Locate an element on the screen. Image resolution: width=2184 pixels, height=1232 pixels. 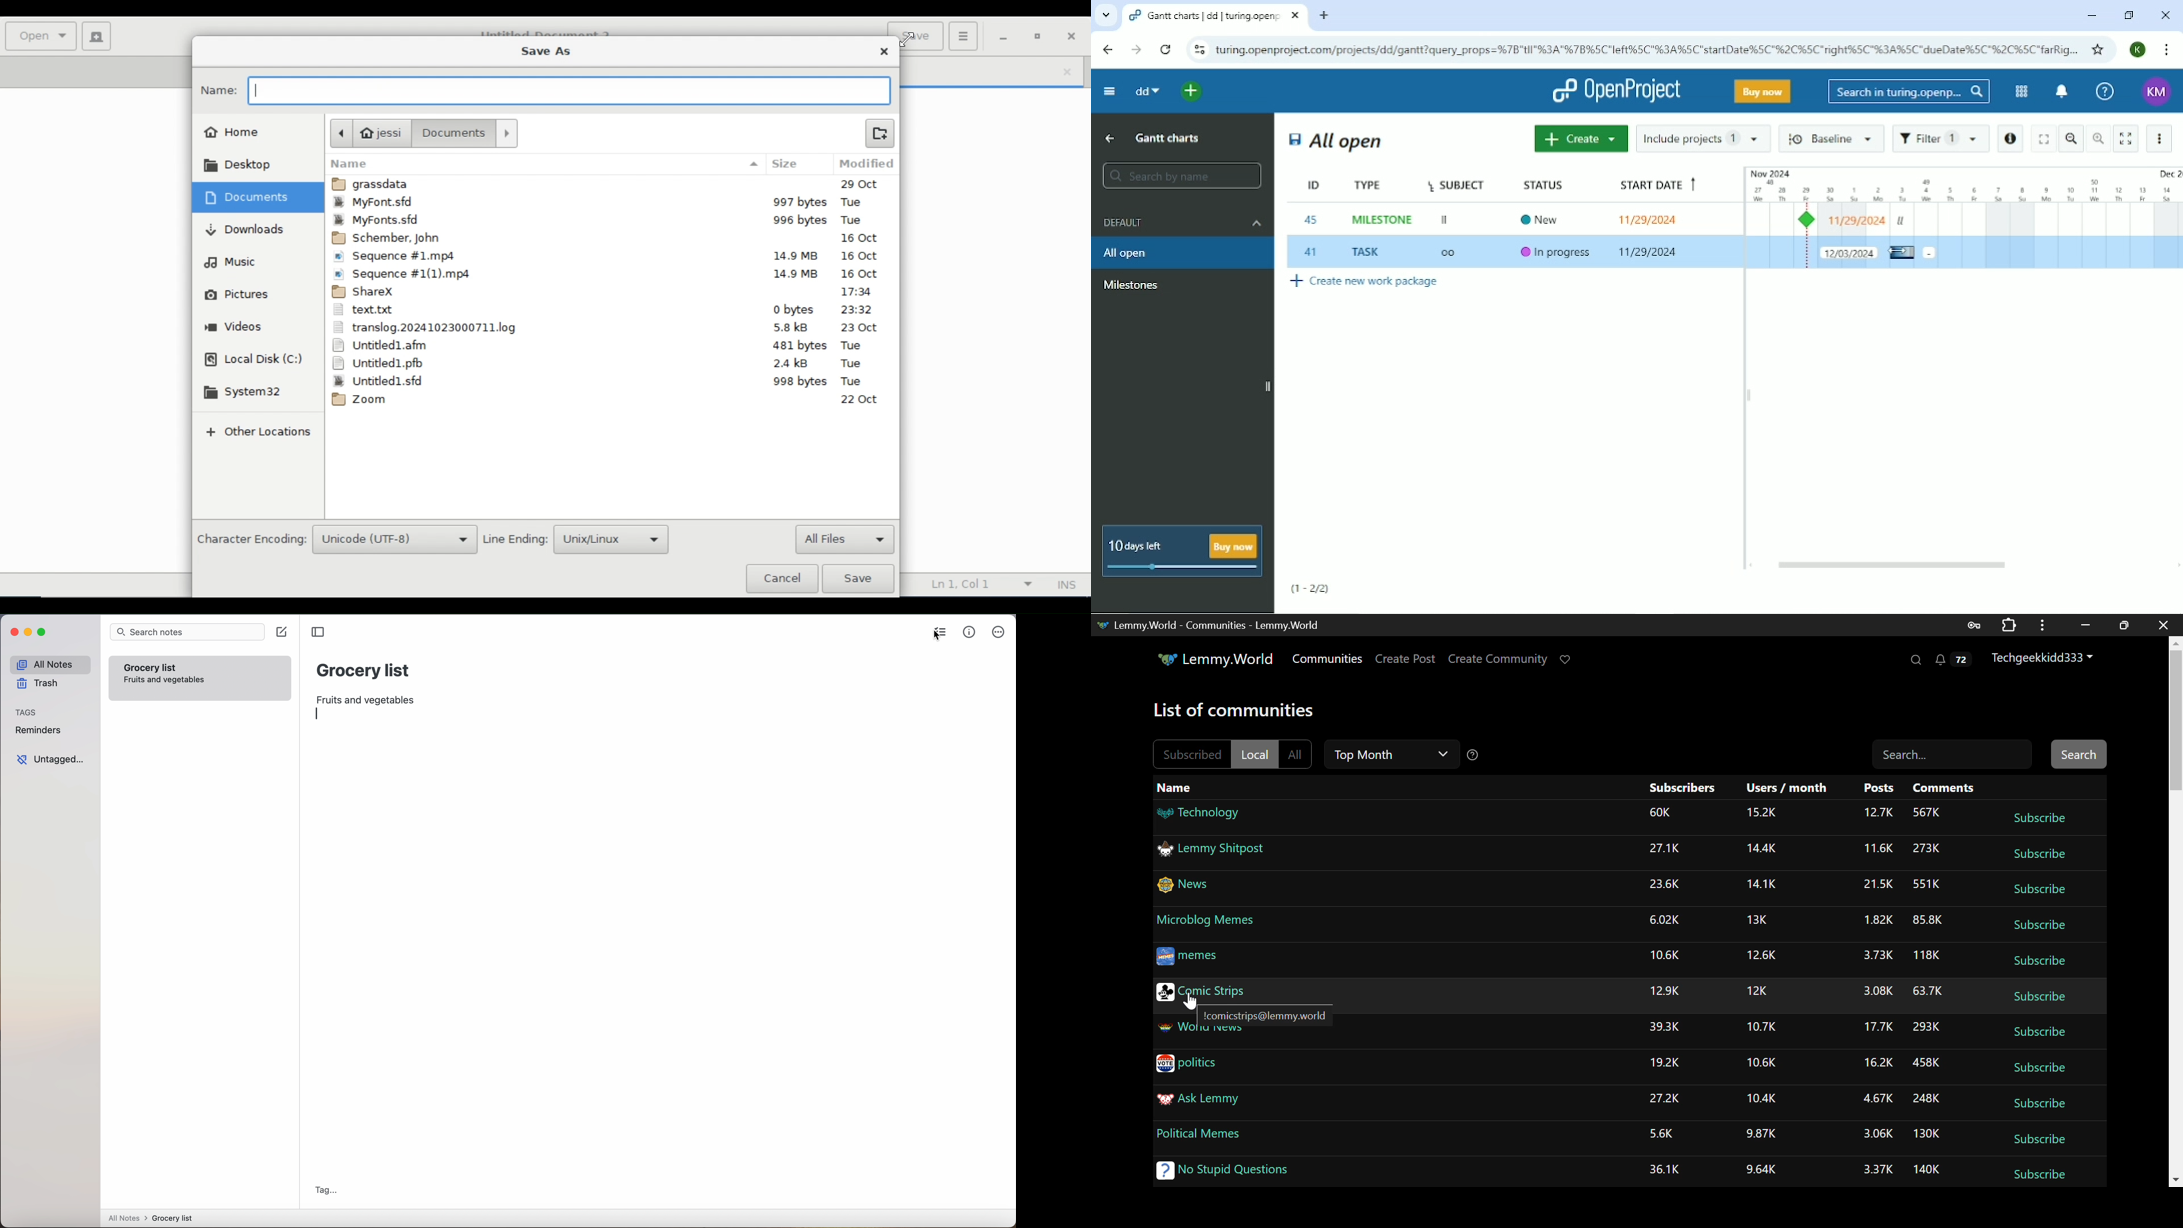
11/29/2024 is located at coordinates (1652, 219).